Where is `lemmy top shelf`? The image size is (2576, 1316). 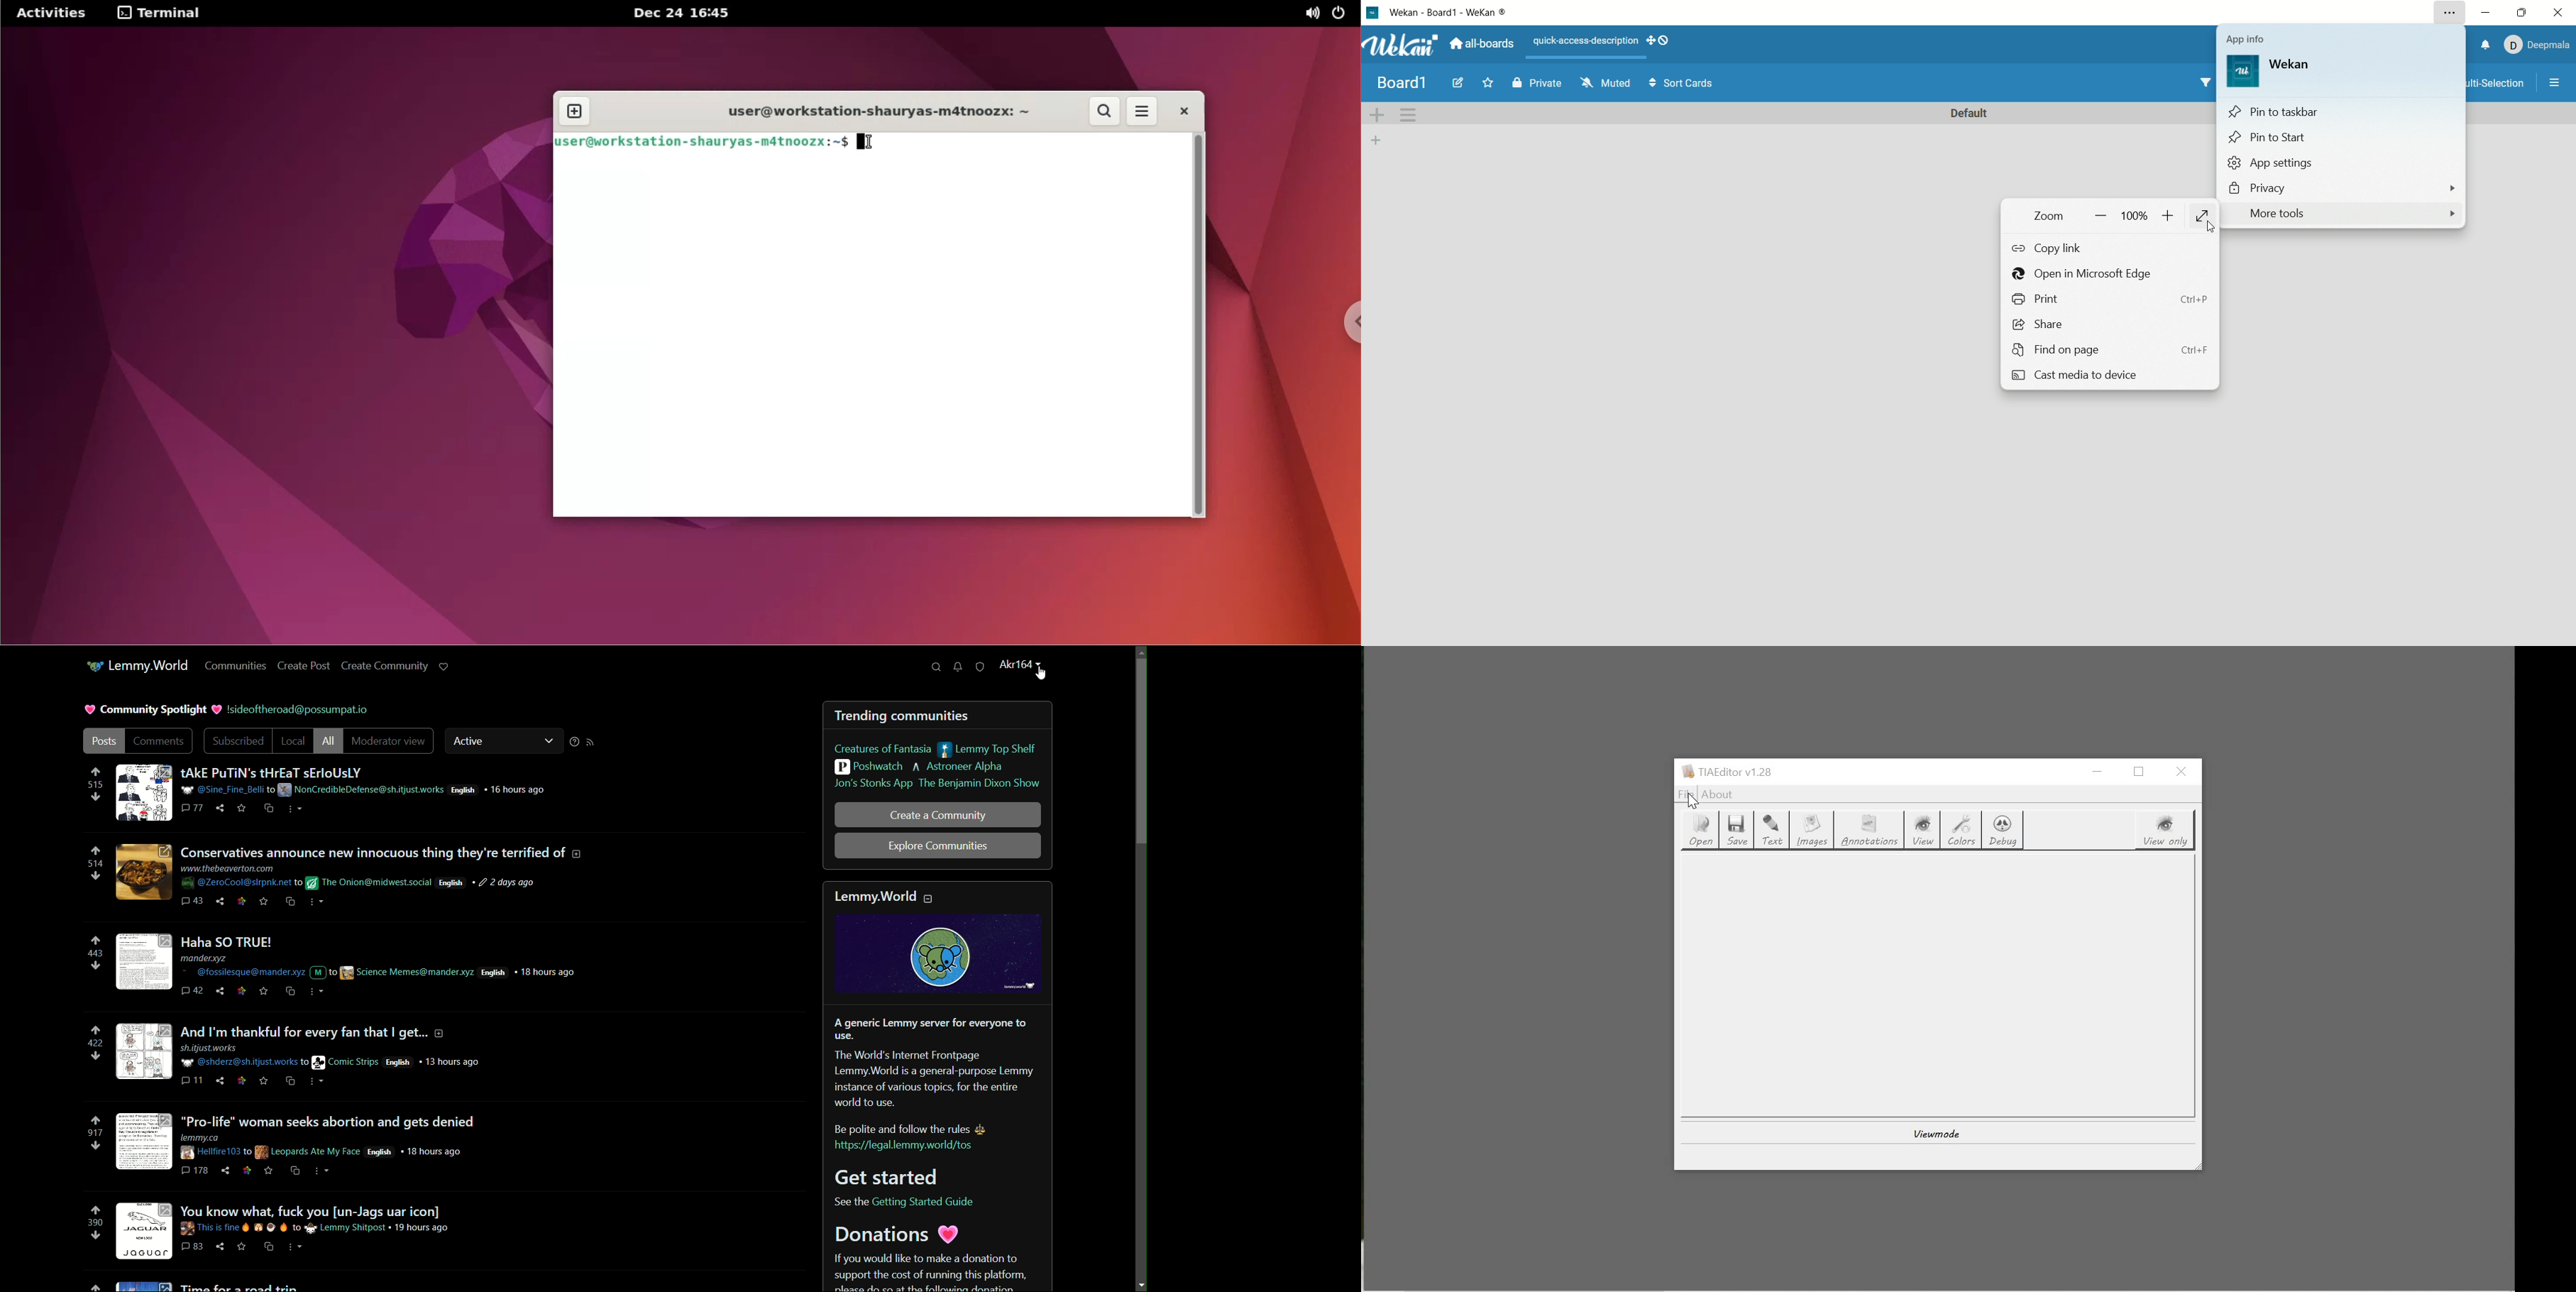 lemmy top shelf is located at coordinates (990, 750).